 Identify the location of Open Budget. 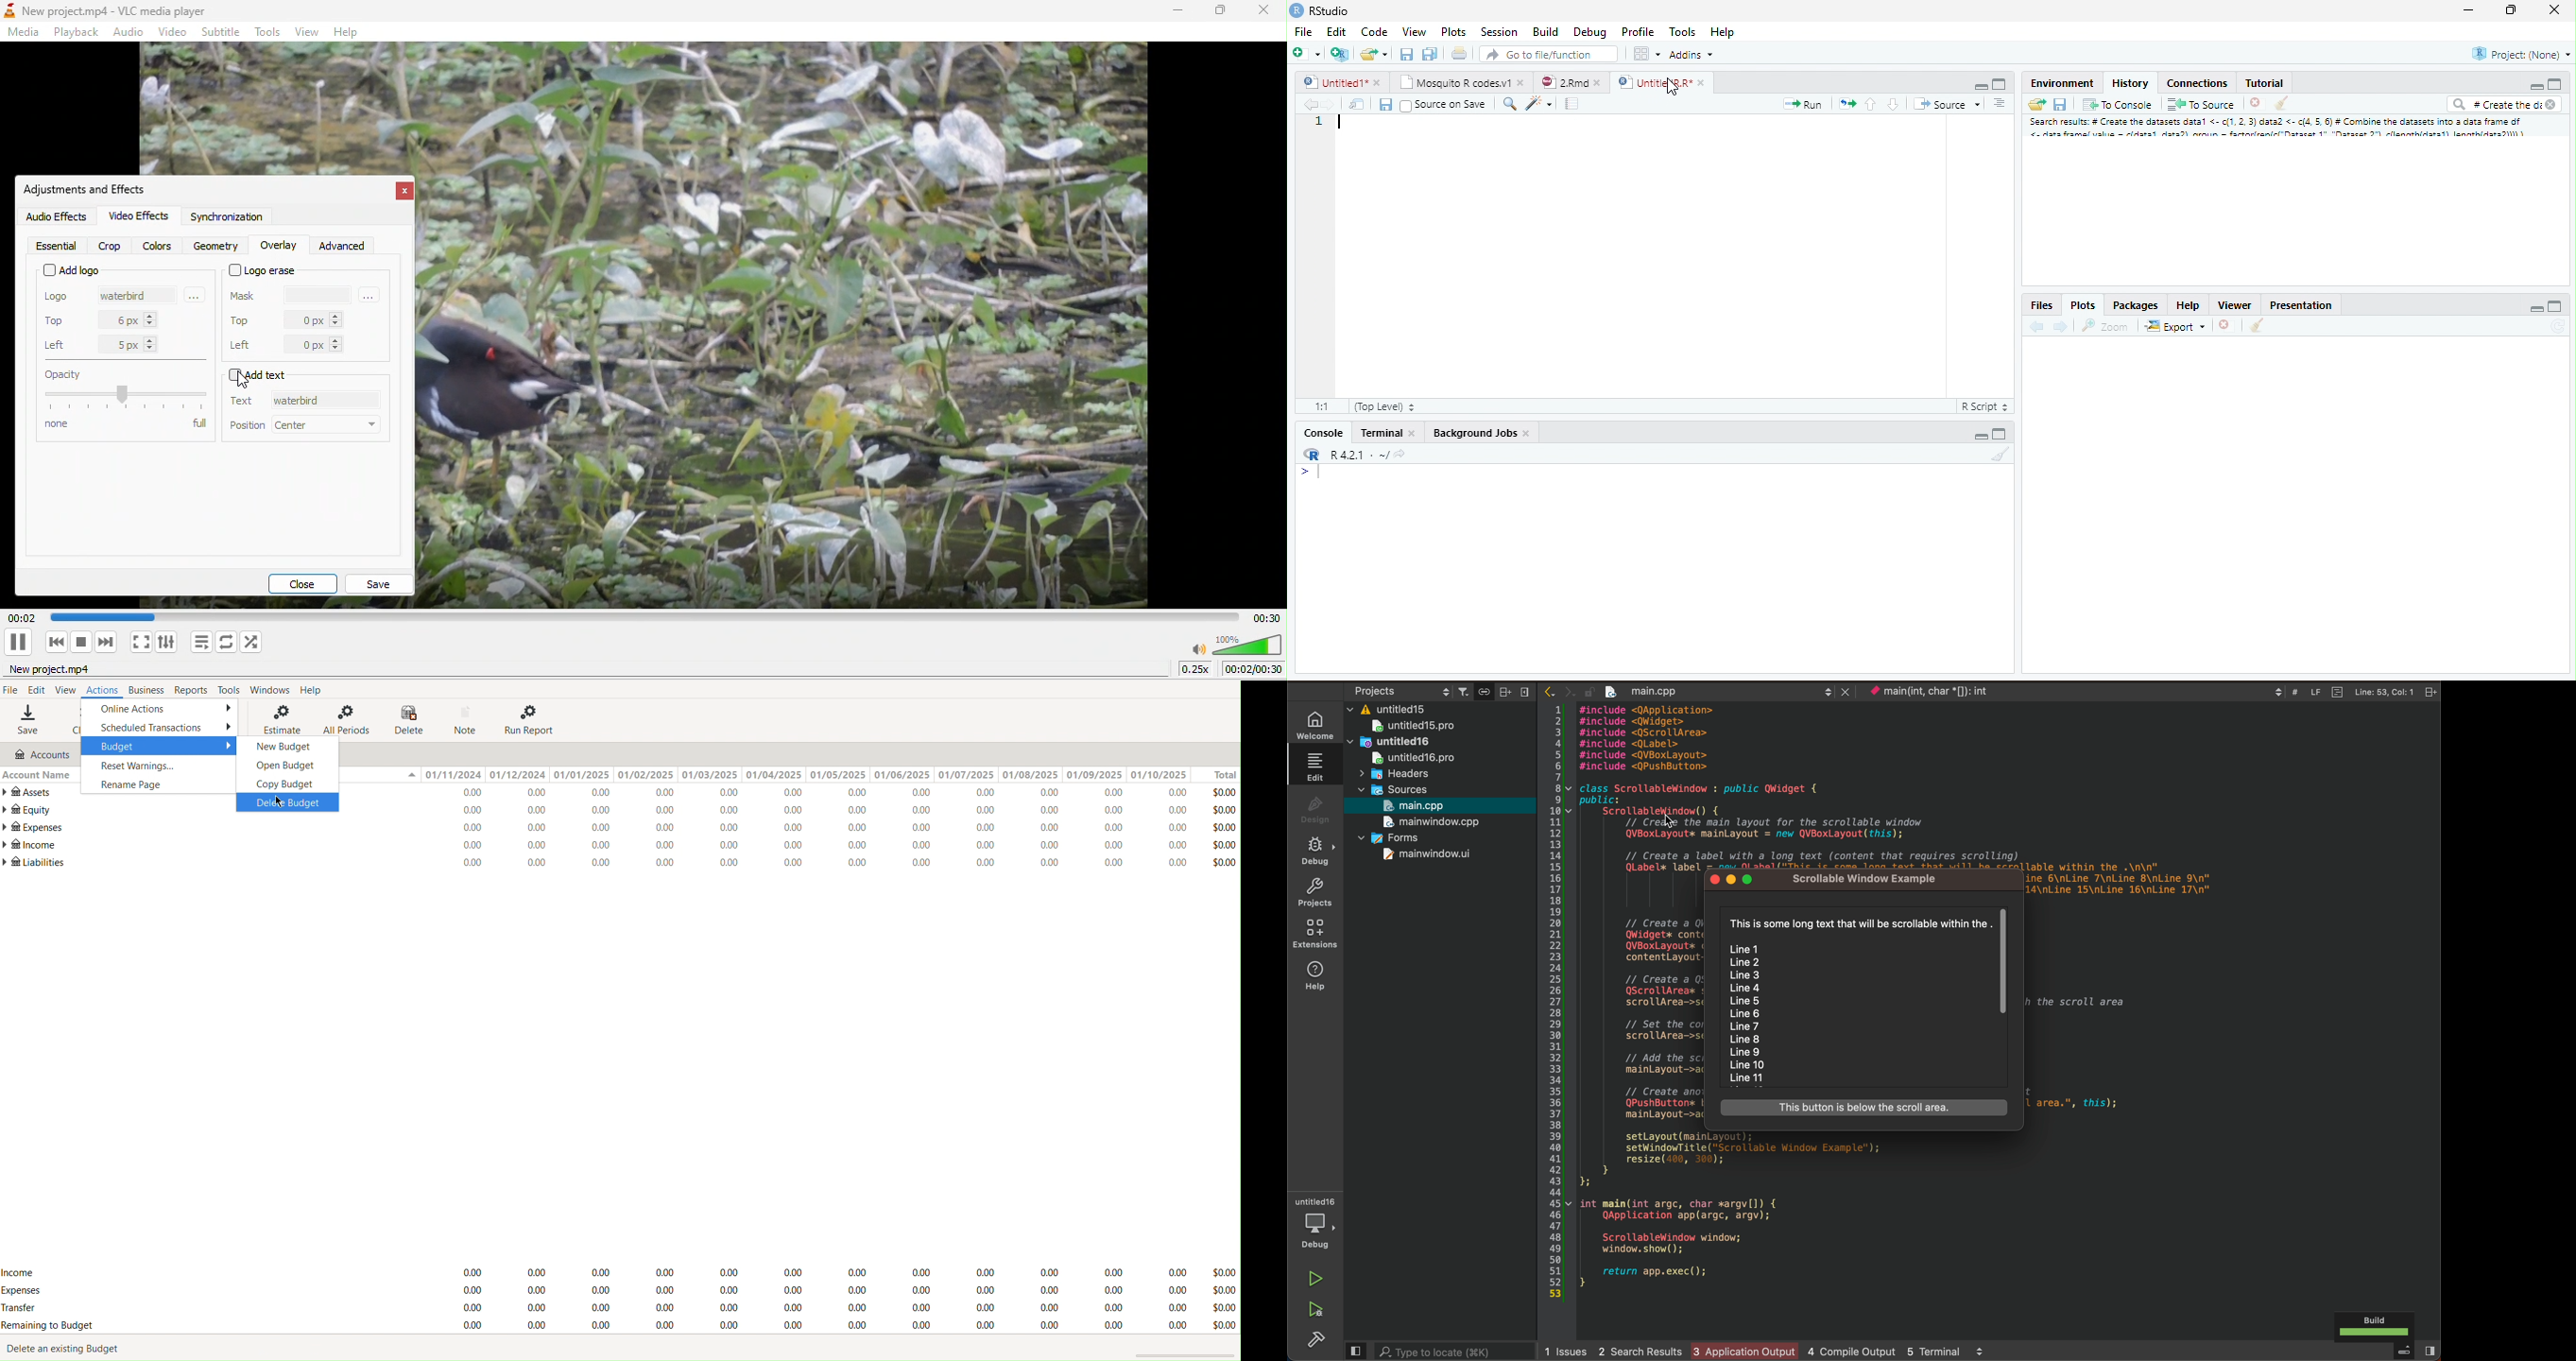
(288, 765).